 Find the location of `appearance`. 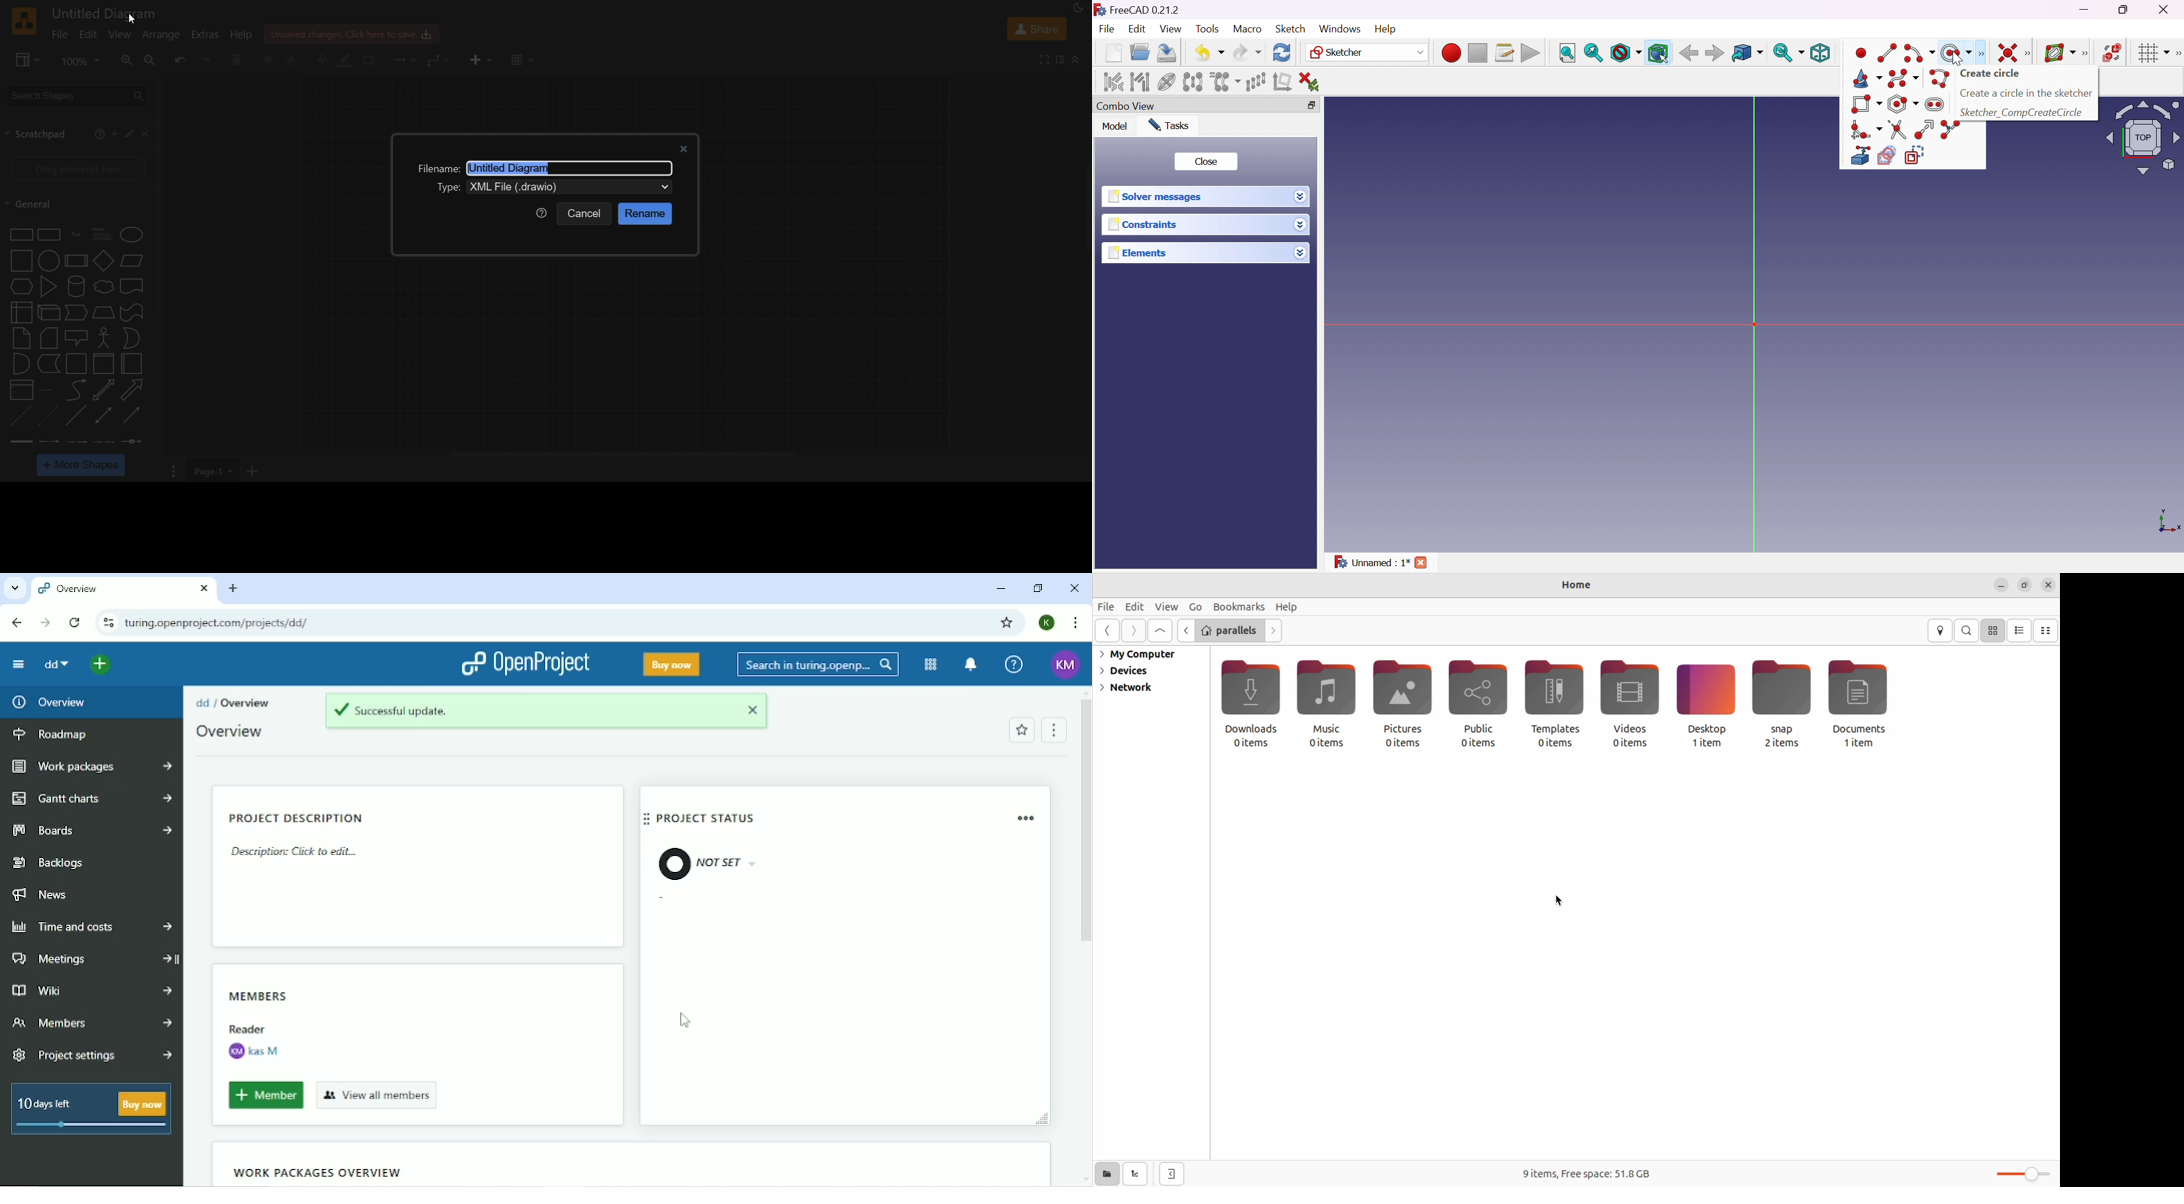

appearance is located at coordinates (1077, 9).